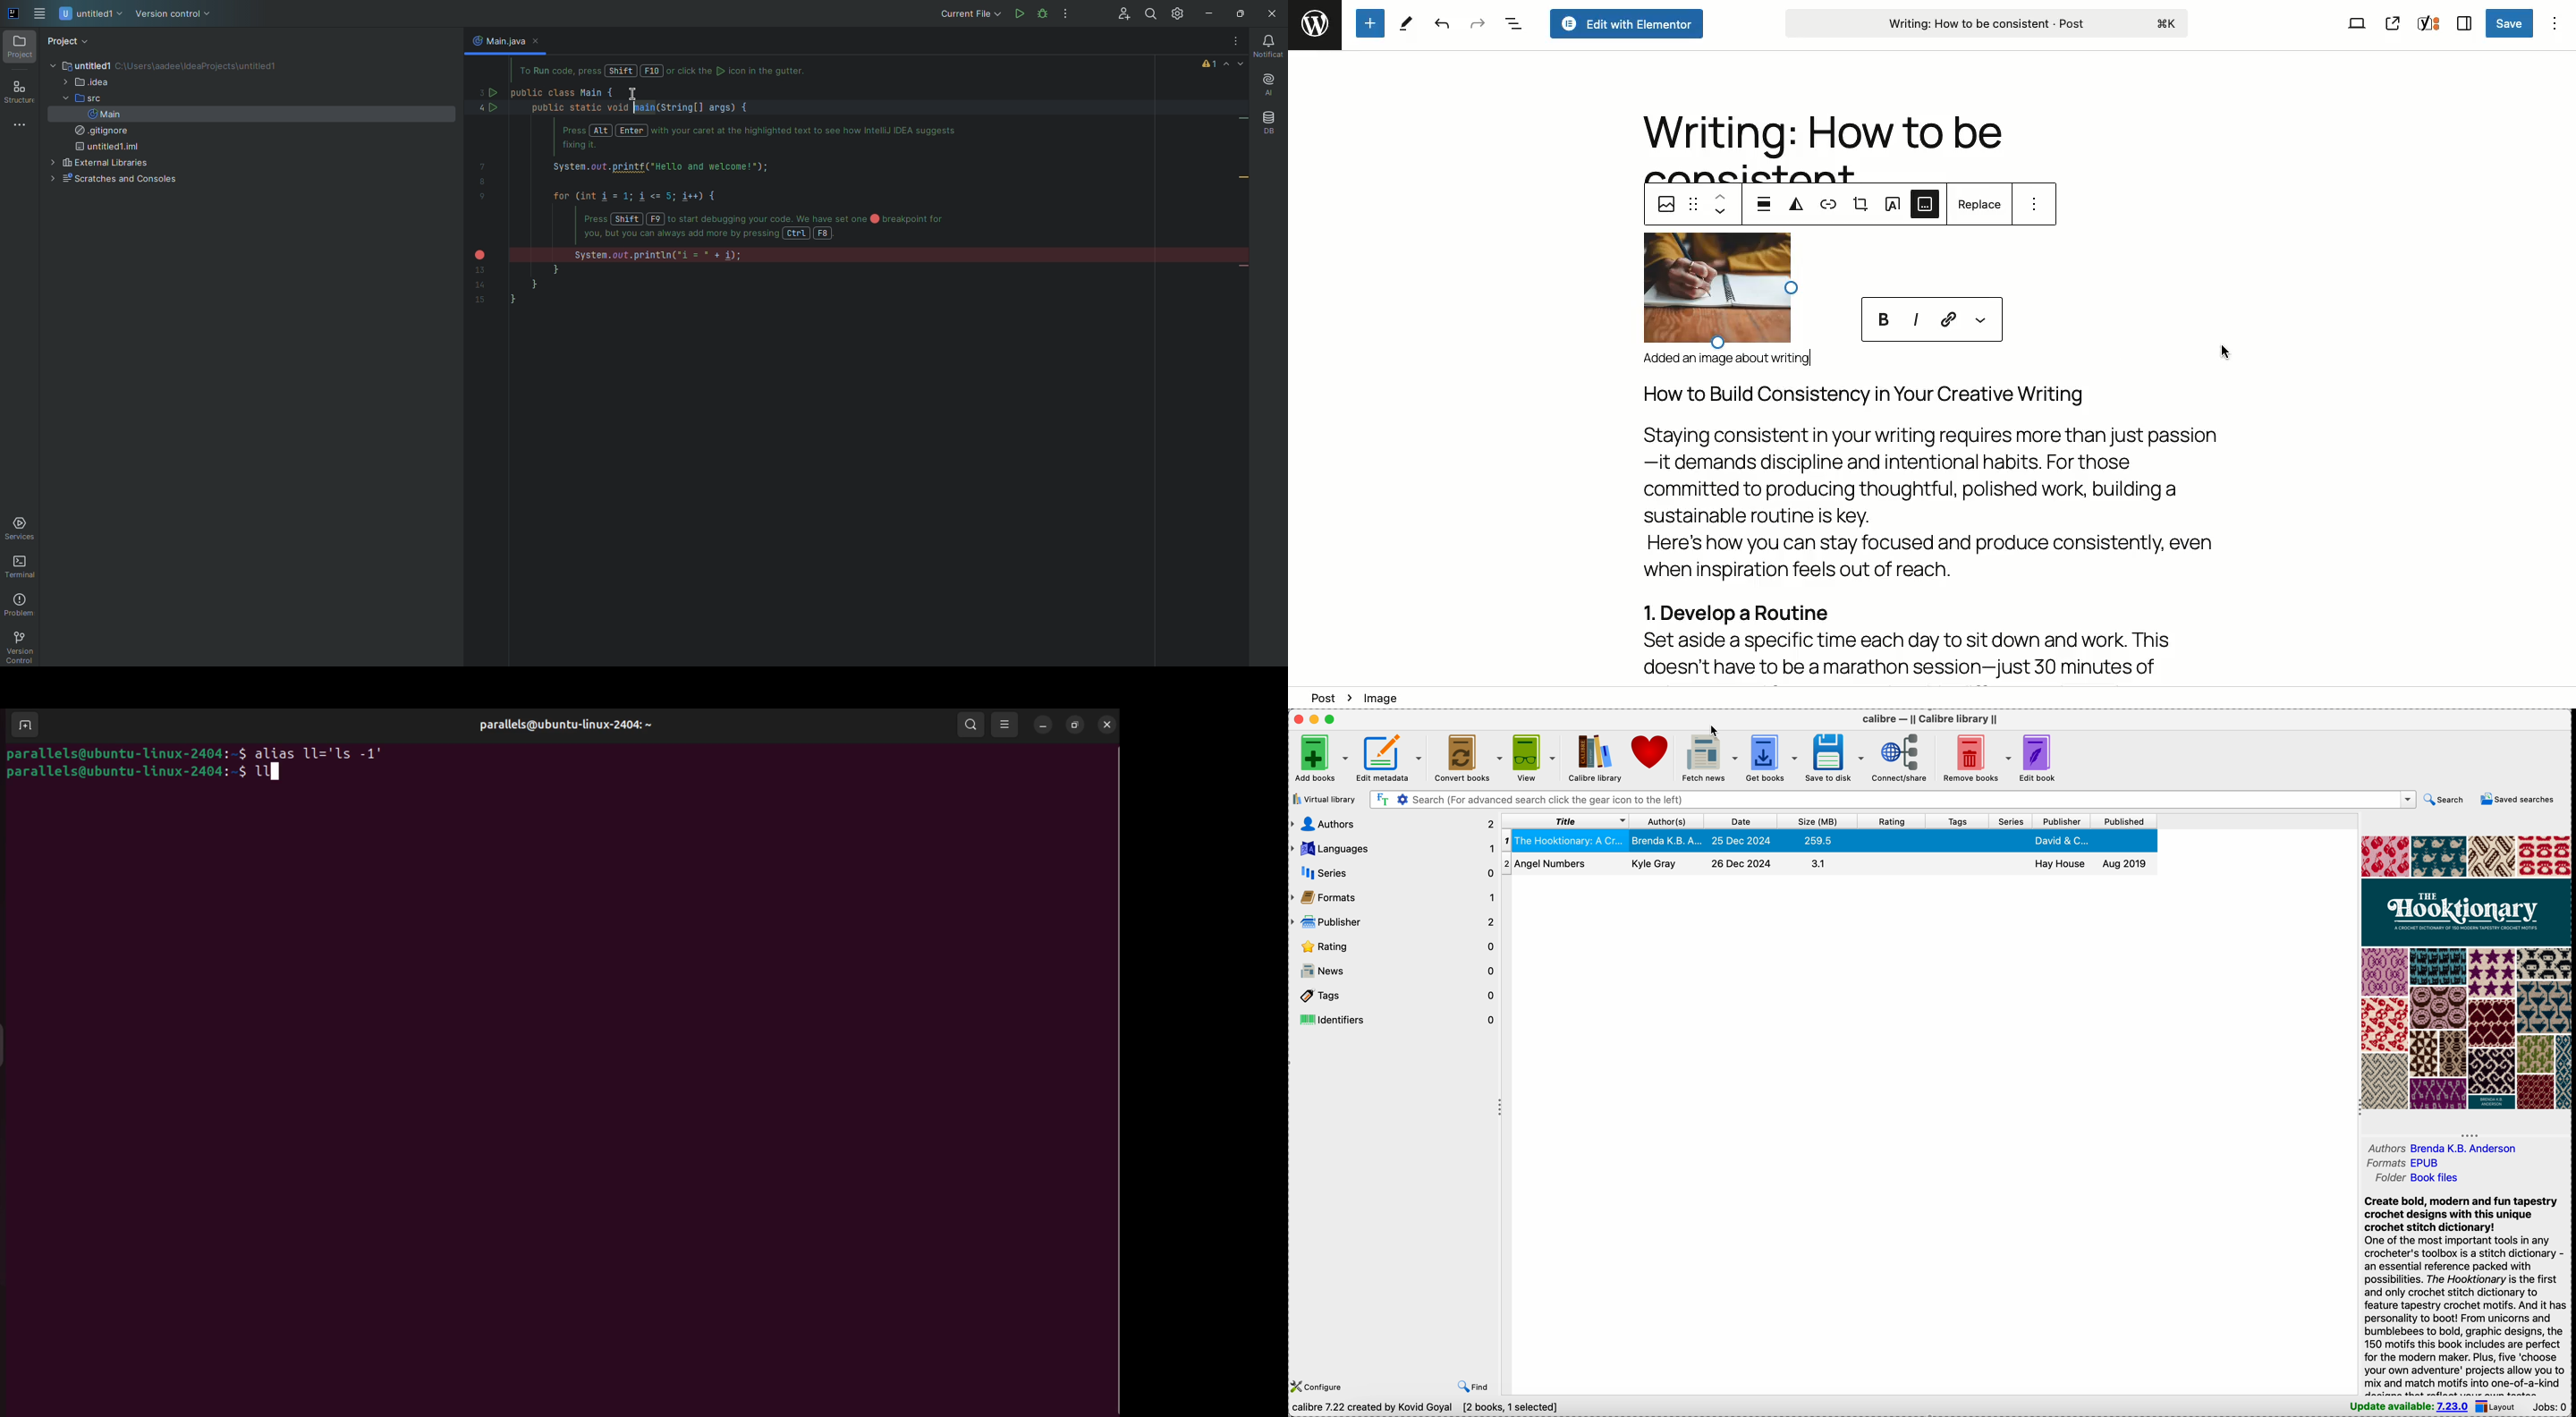 The width and height of the screenshot is (2576, 1428). I want to click on update available, so click(2410, 1407).